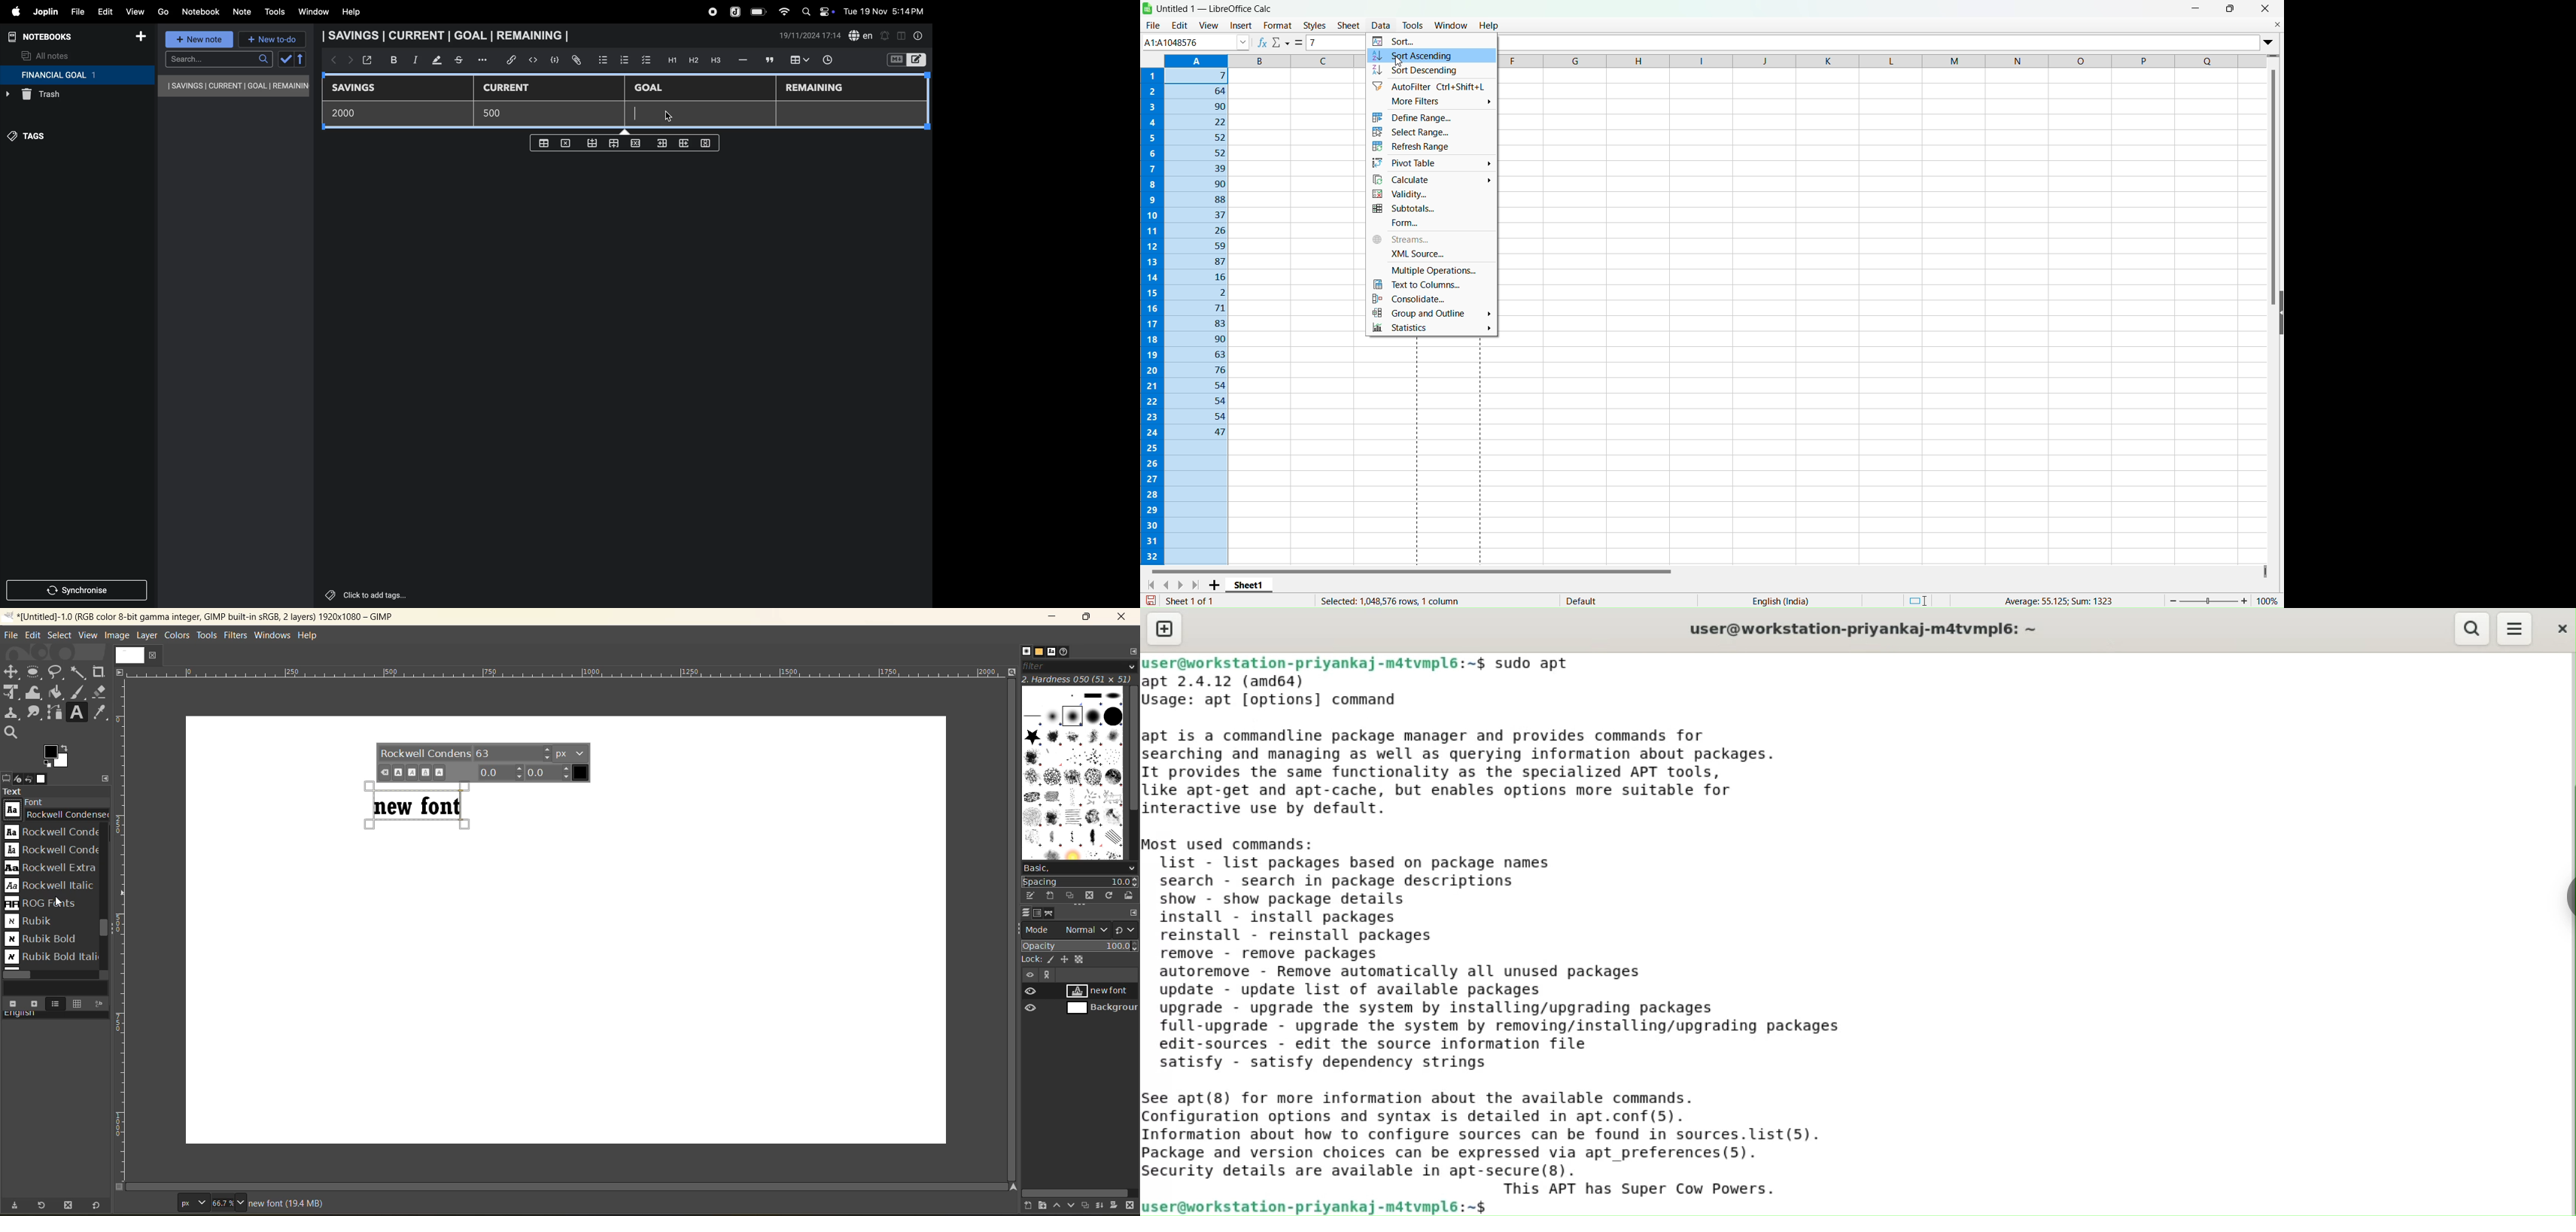  What do you see at coordinates (57, 808) in the screenshot?
I see `font` at bounding box center [57, 808].